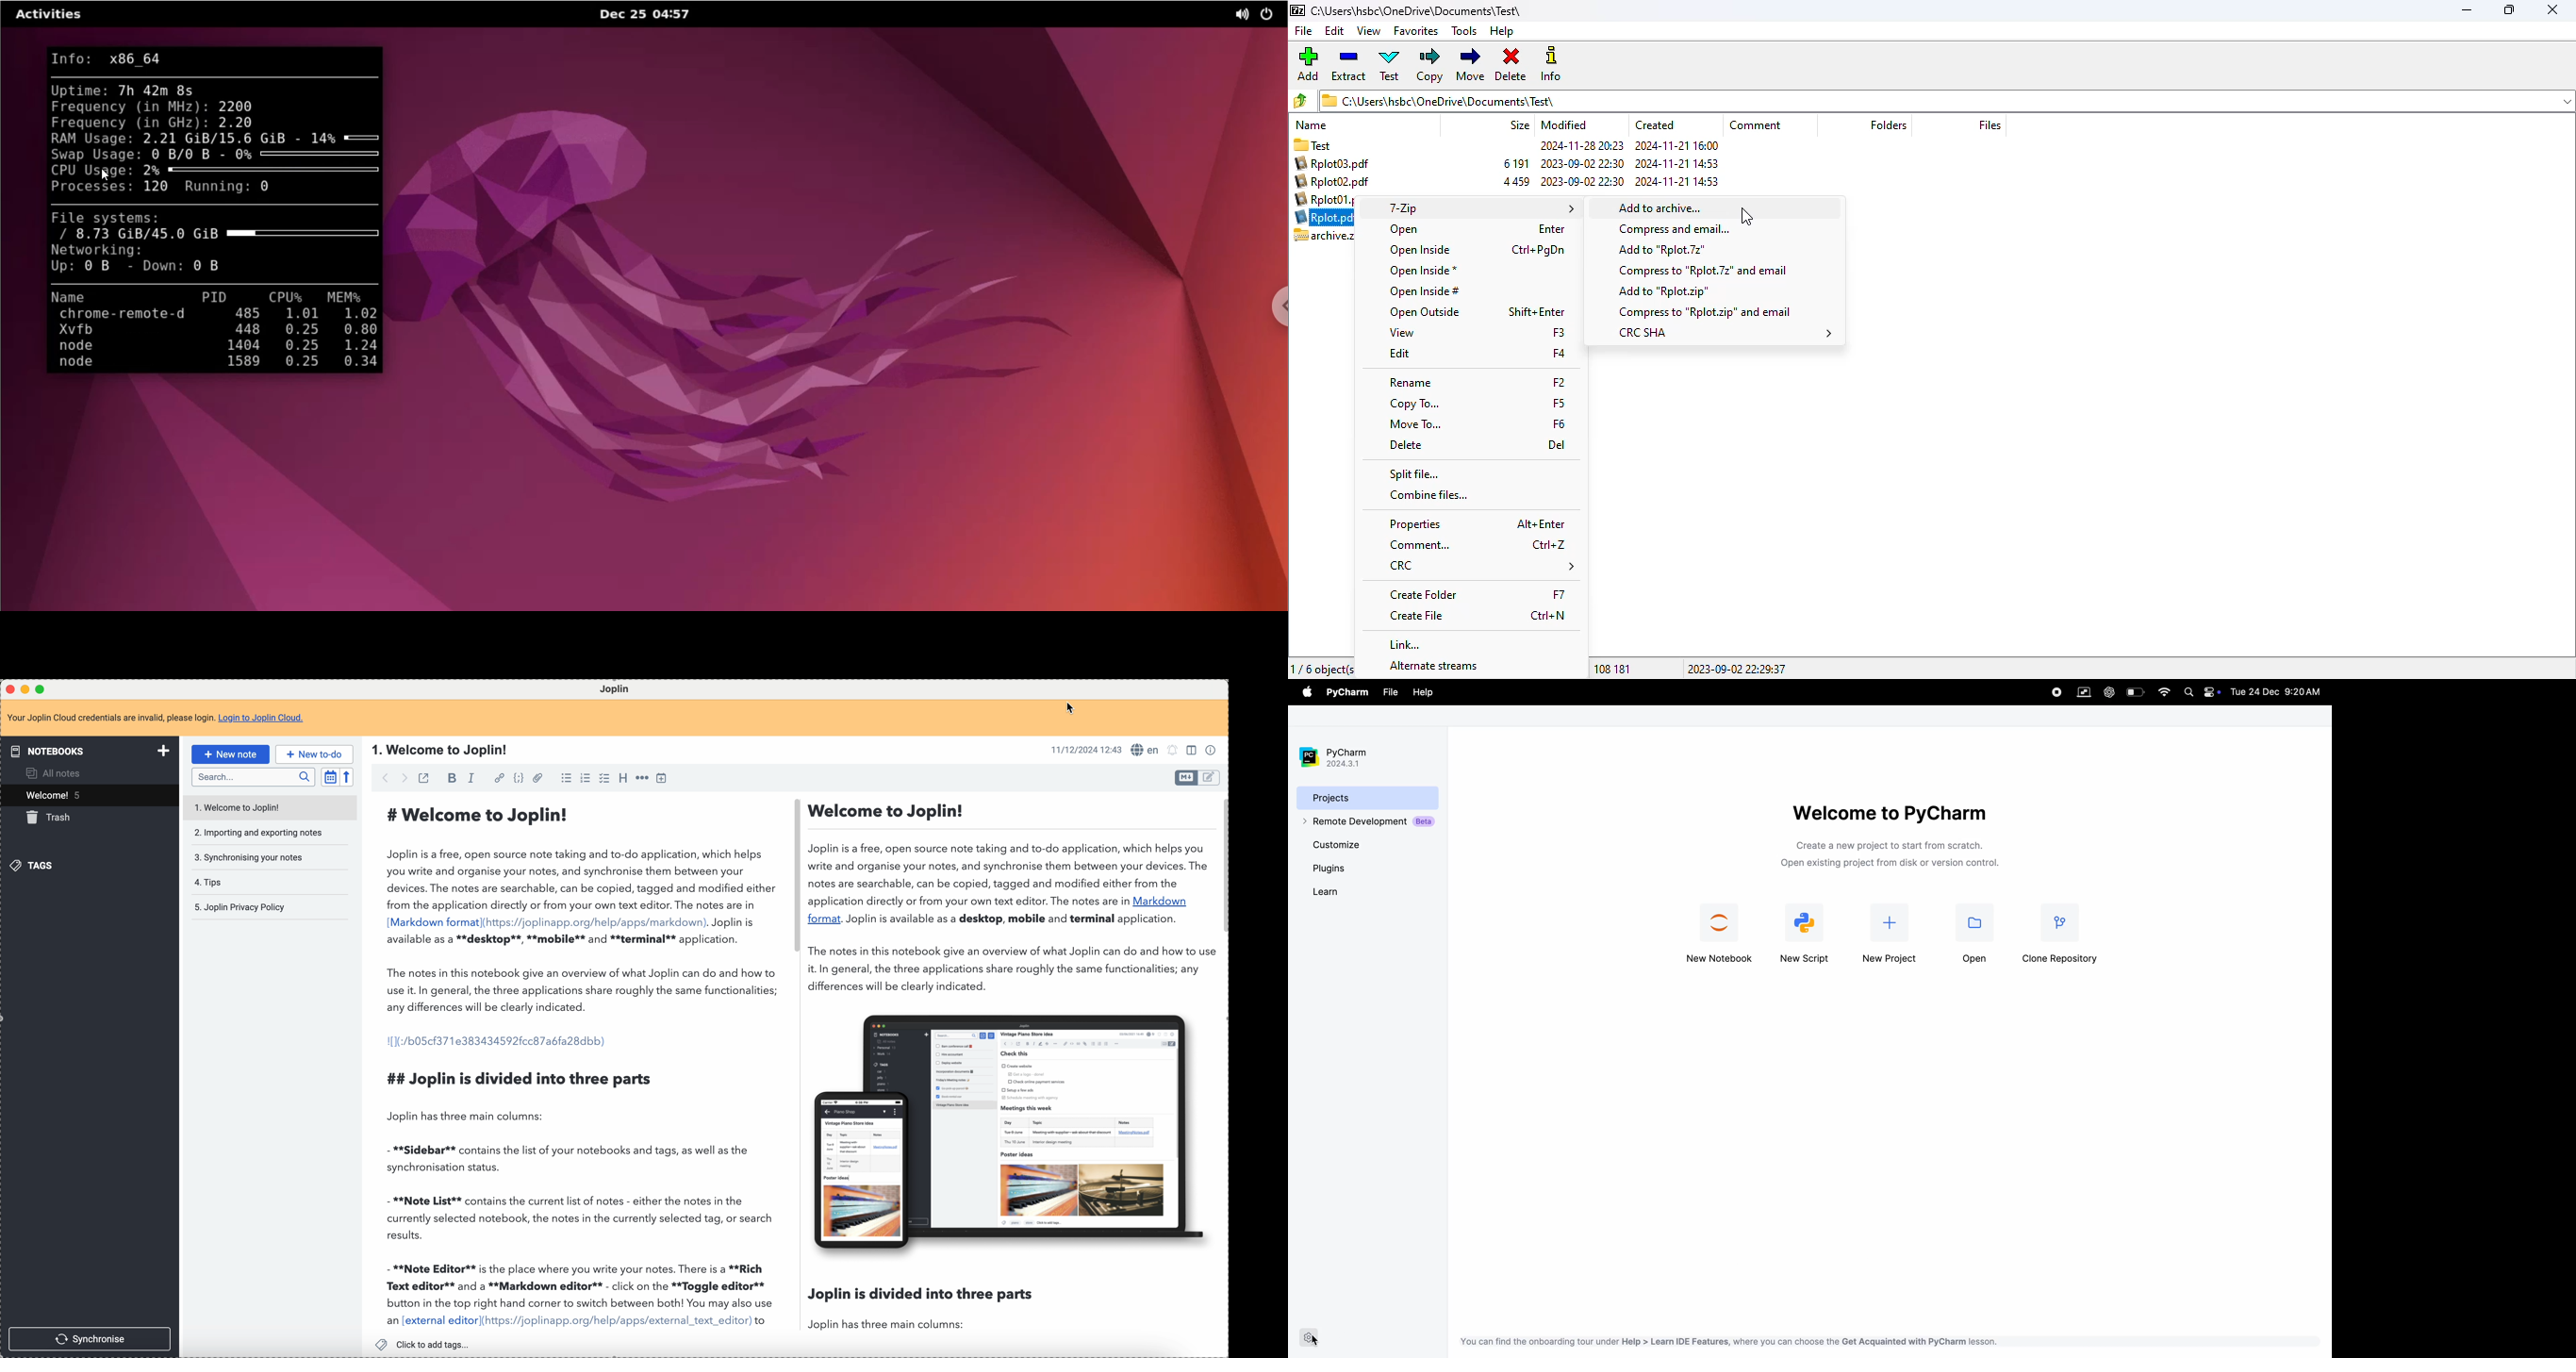  What do you see at coordinates (1427, 313) in the screenshot?
I see `open outside` at bounding box center [1427, 313].